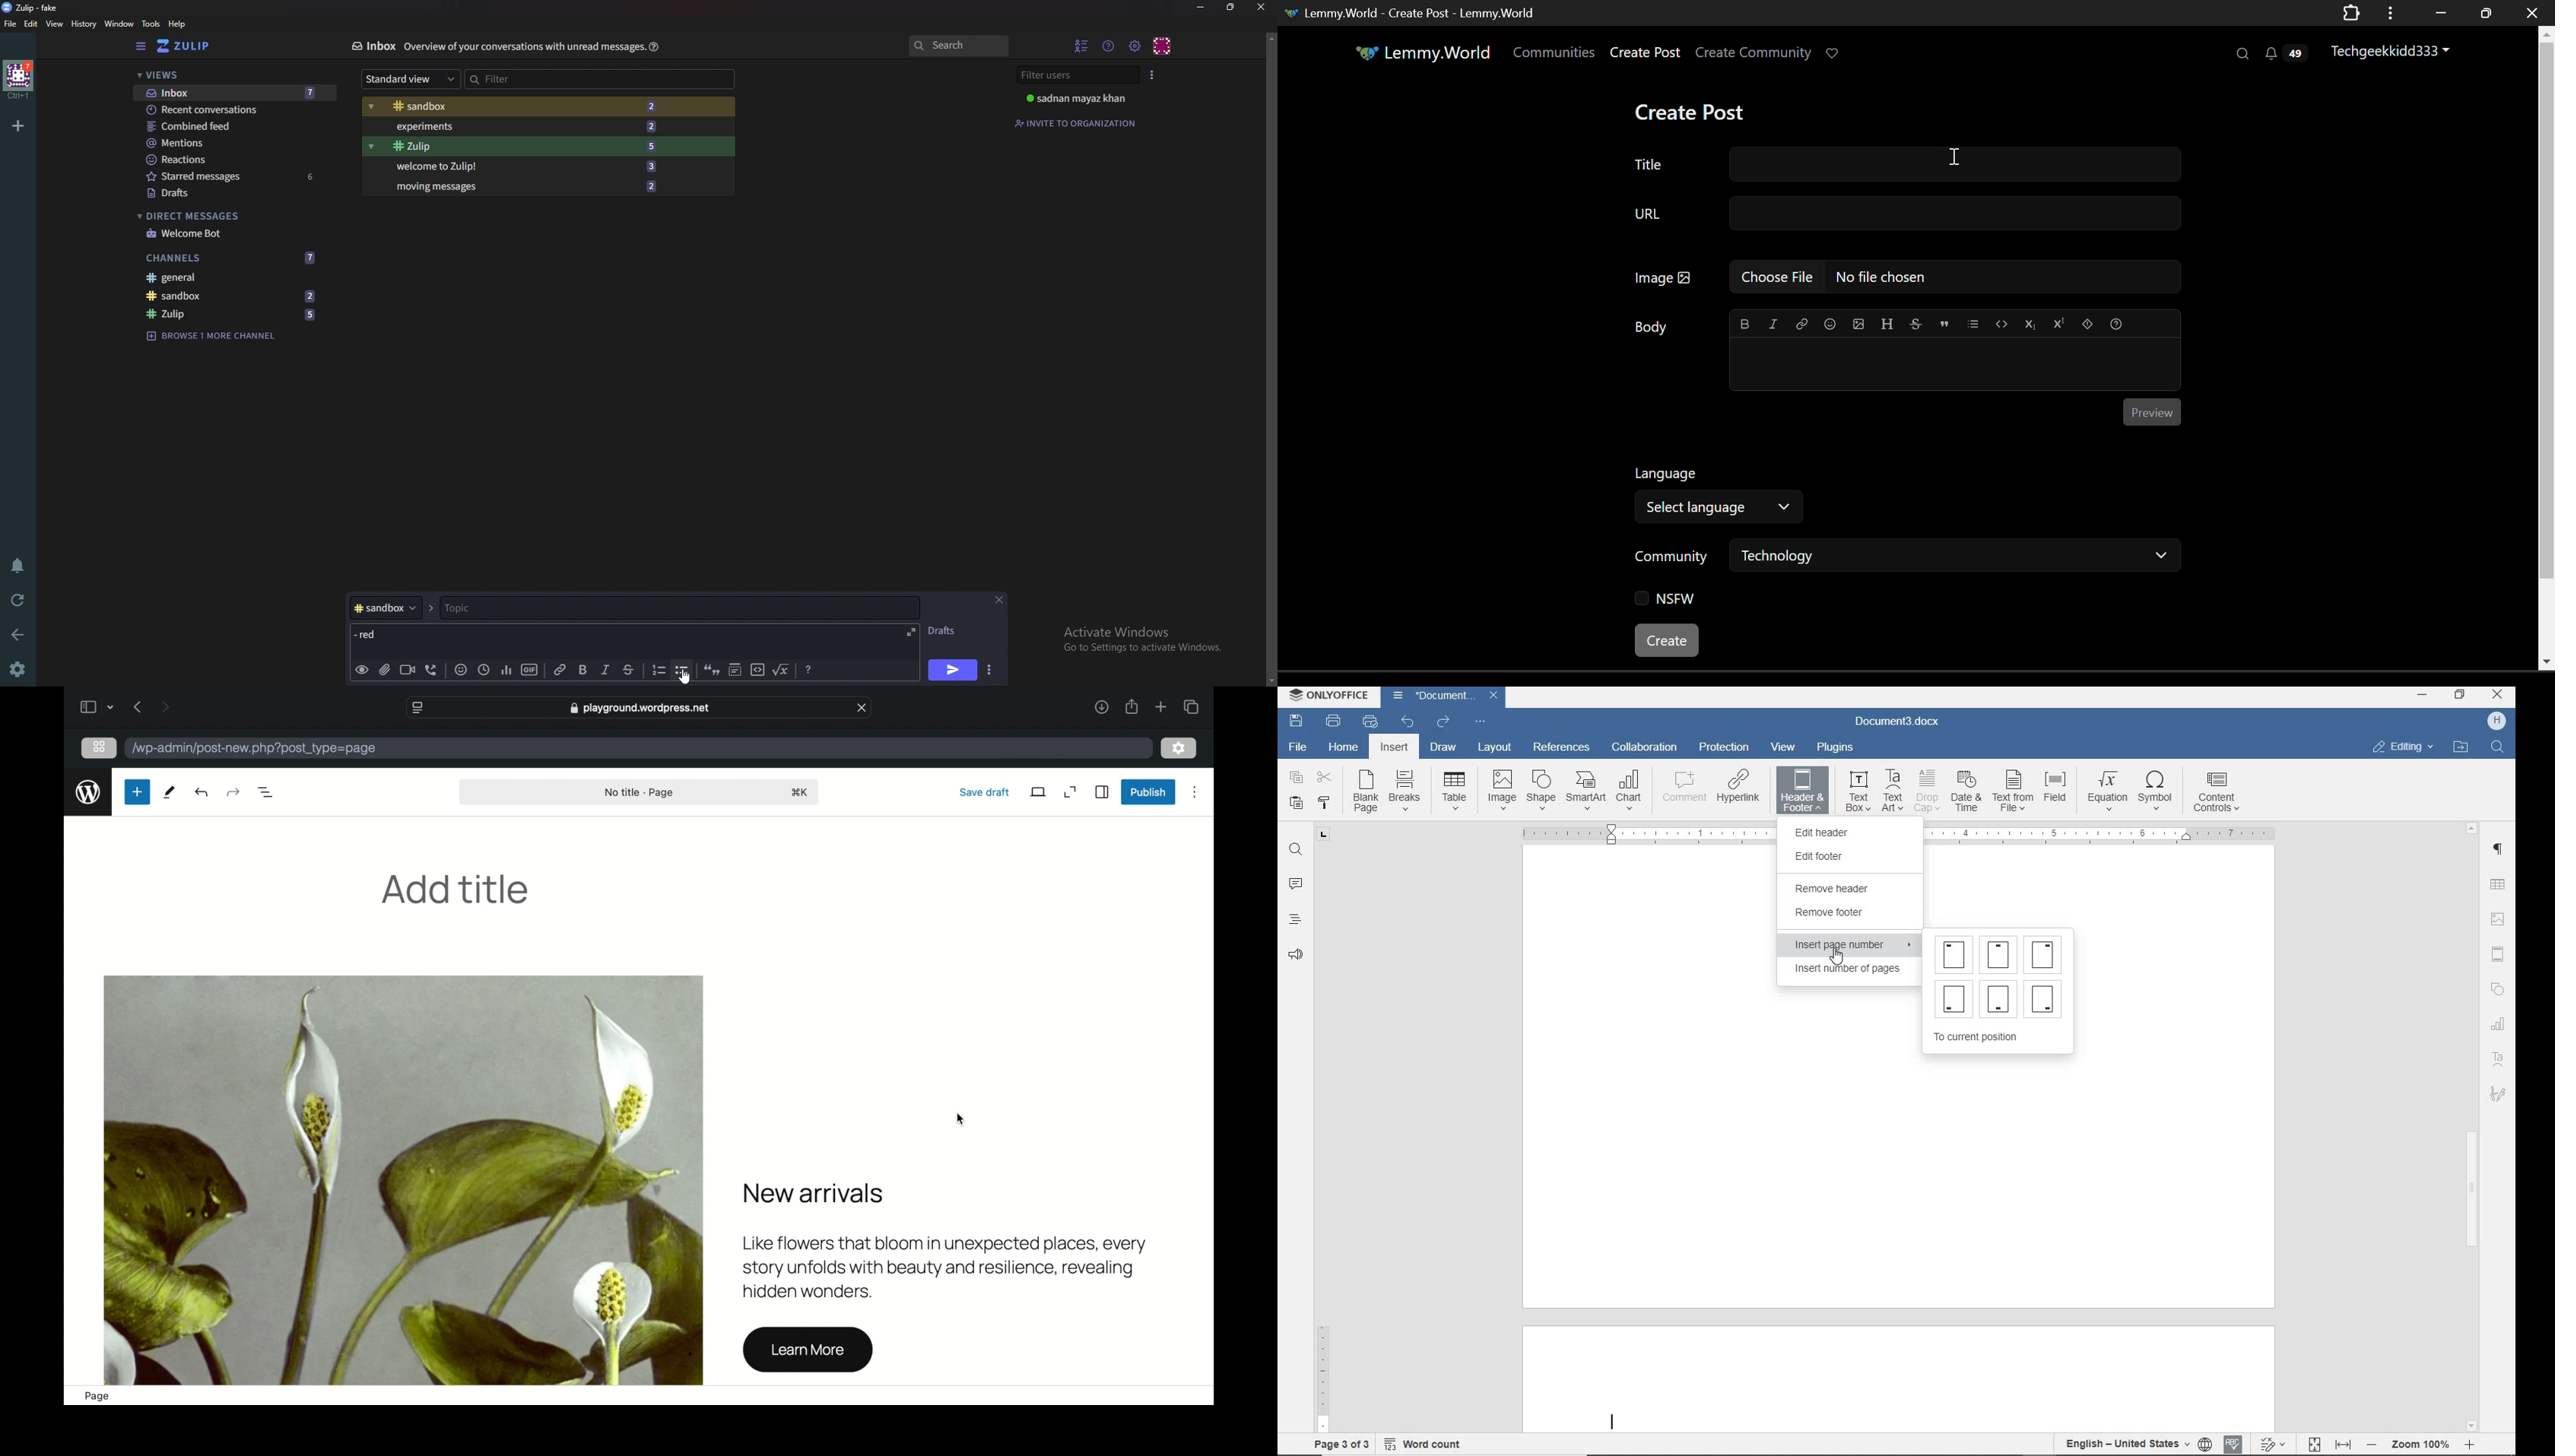 Image resolution: width=2576 pixels, height=1456 pixels. I want to click on Customize quick access toolbar, so click(1484, 720).